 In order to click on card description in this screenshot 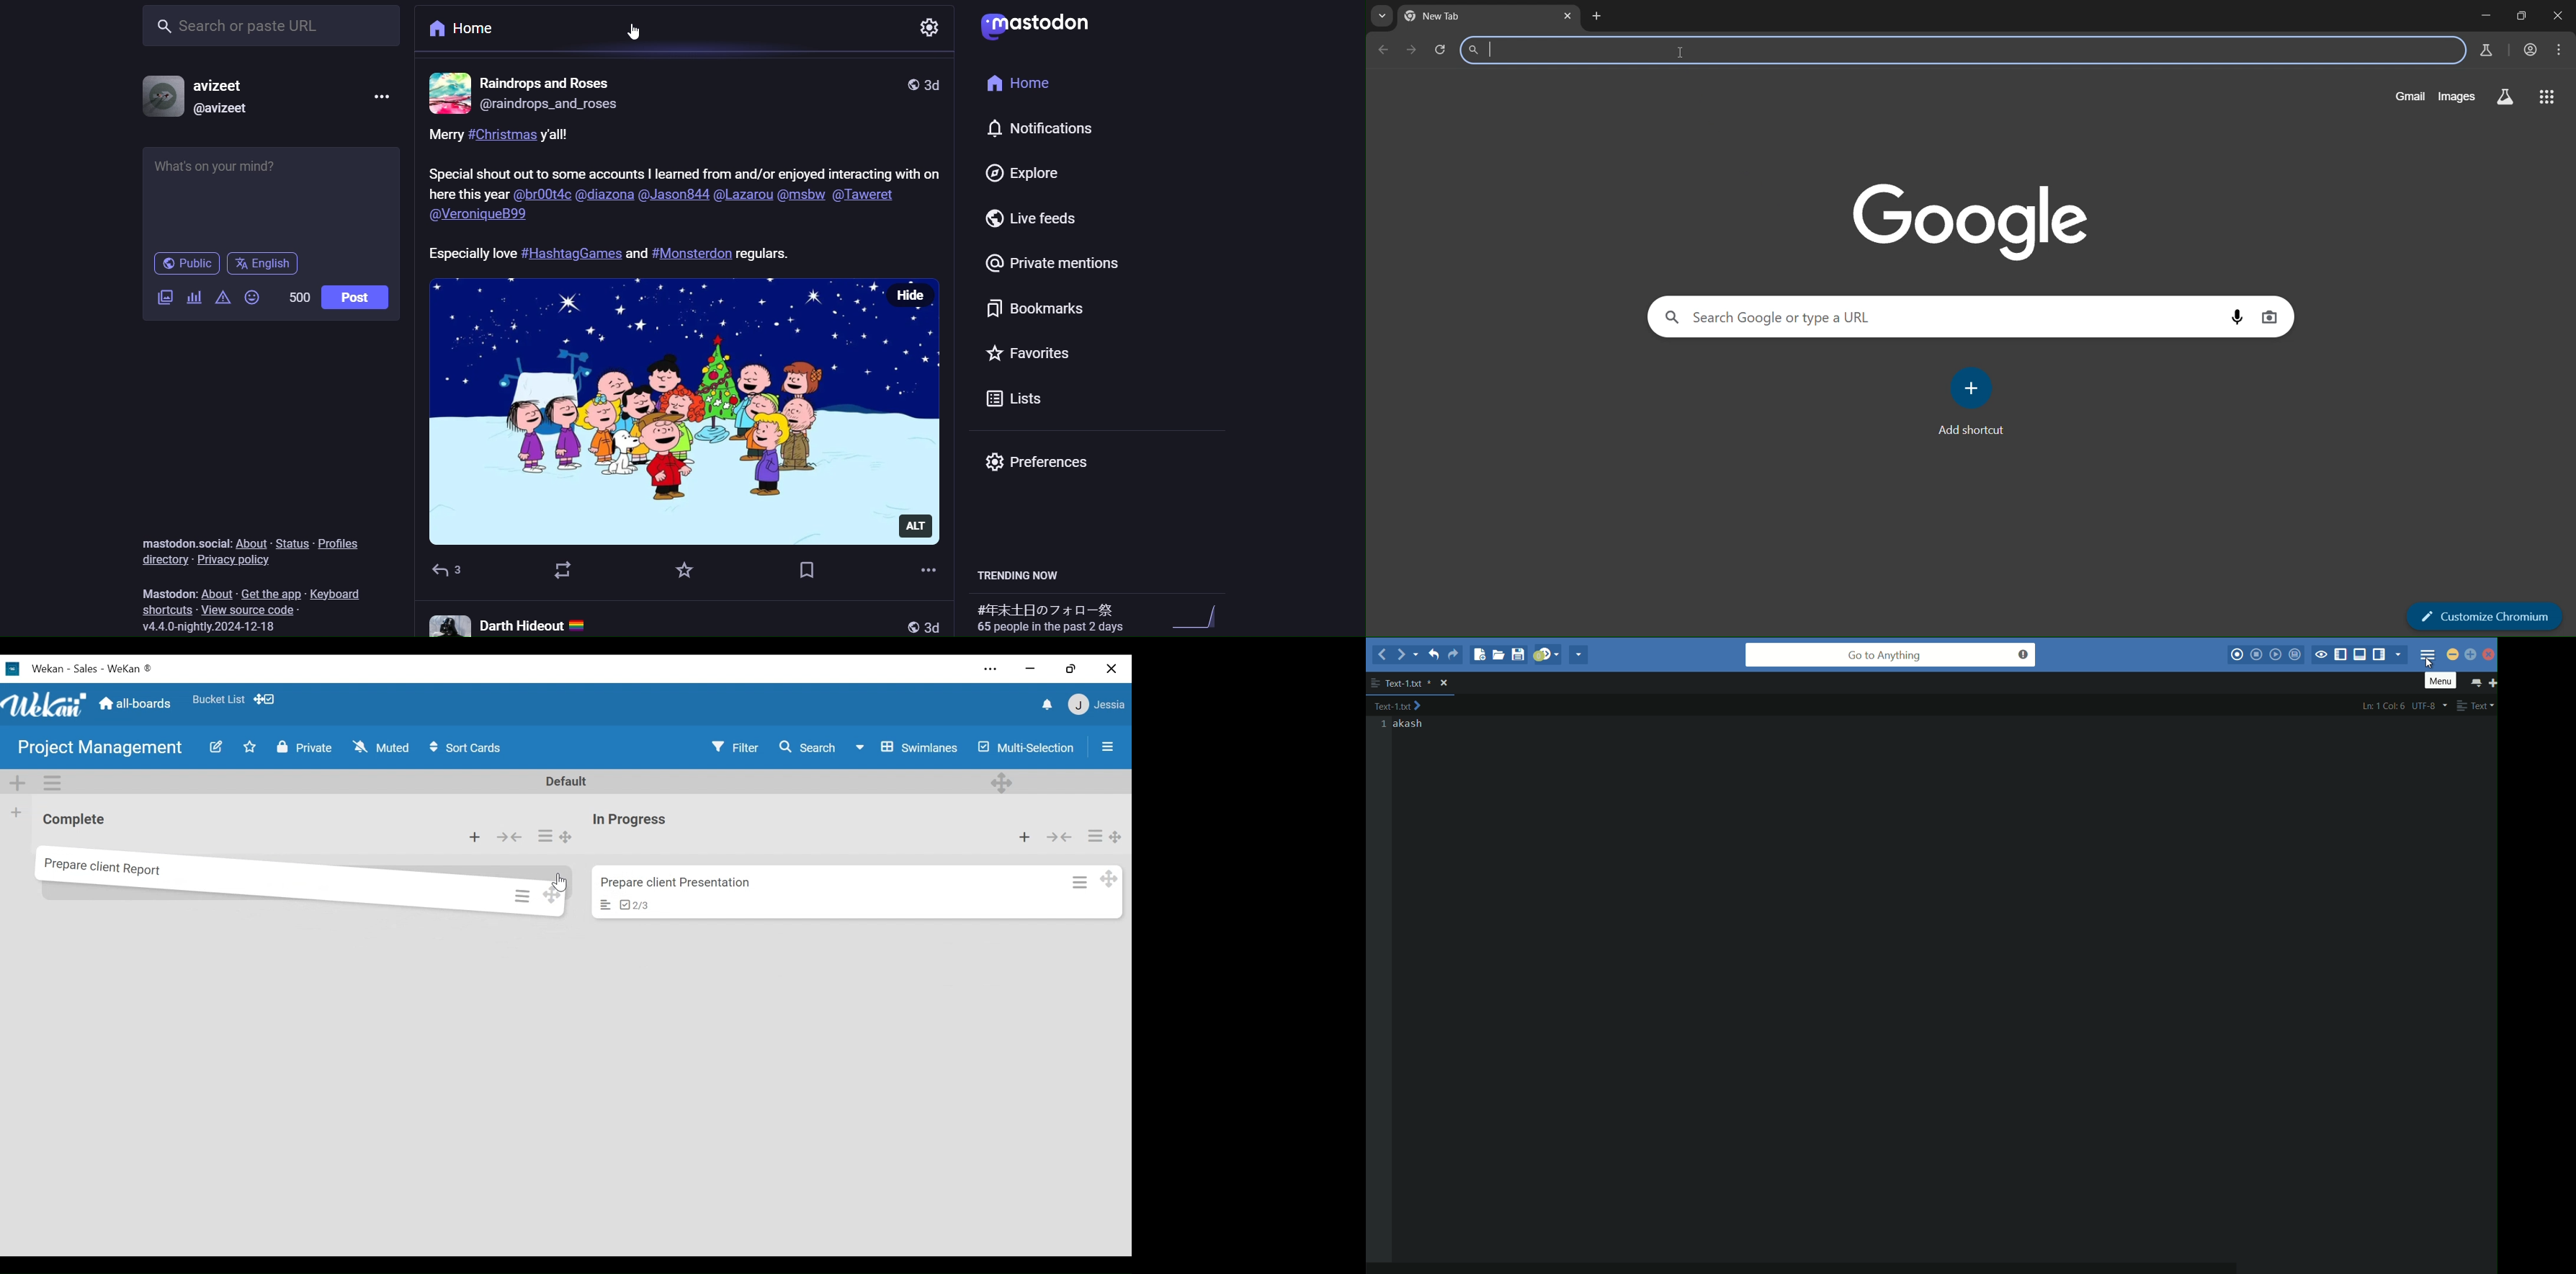, I will do `click(600, 907)`.